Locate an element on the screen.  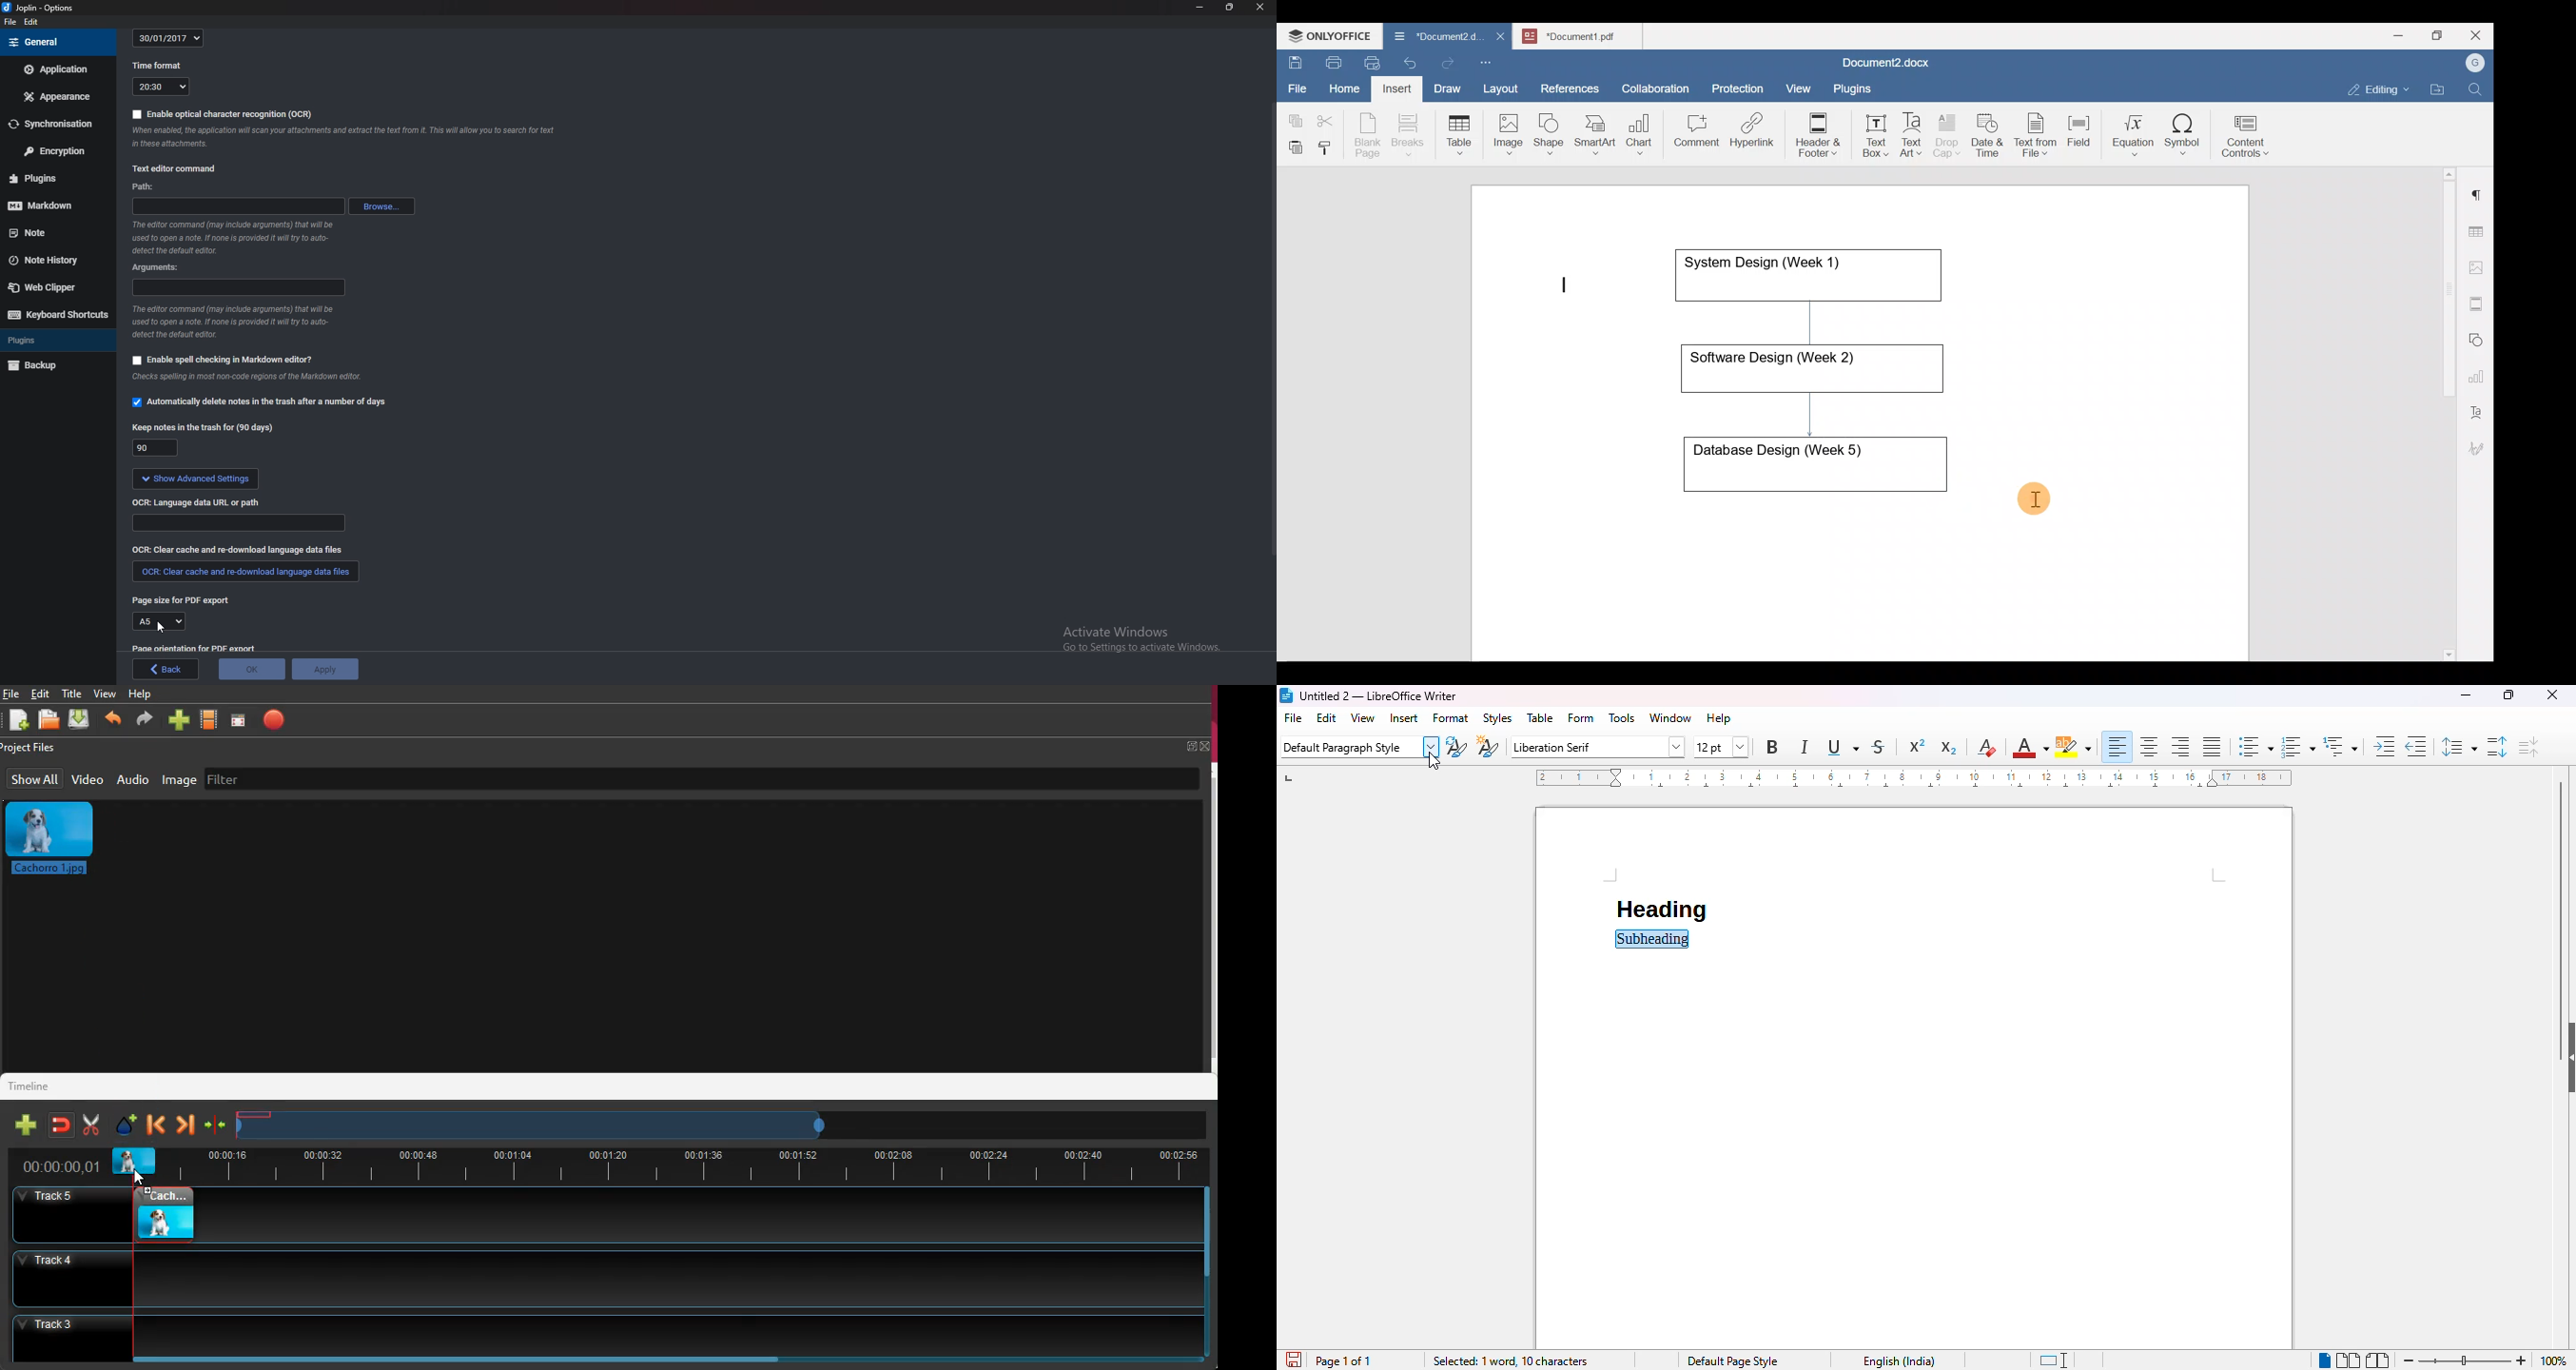
Minimize is located at coordinates (1201, 8).